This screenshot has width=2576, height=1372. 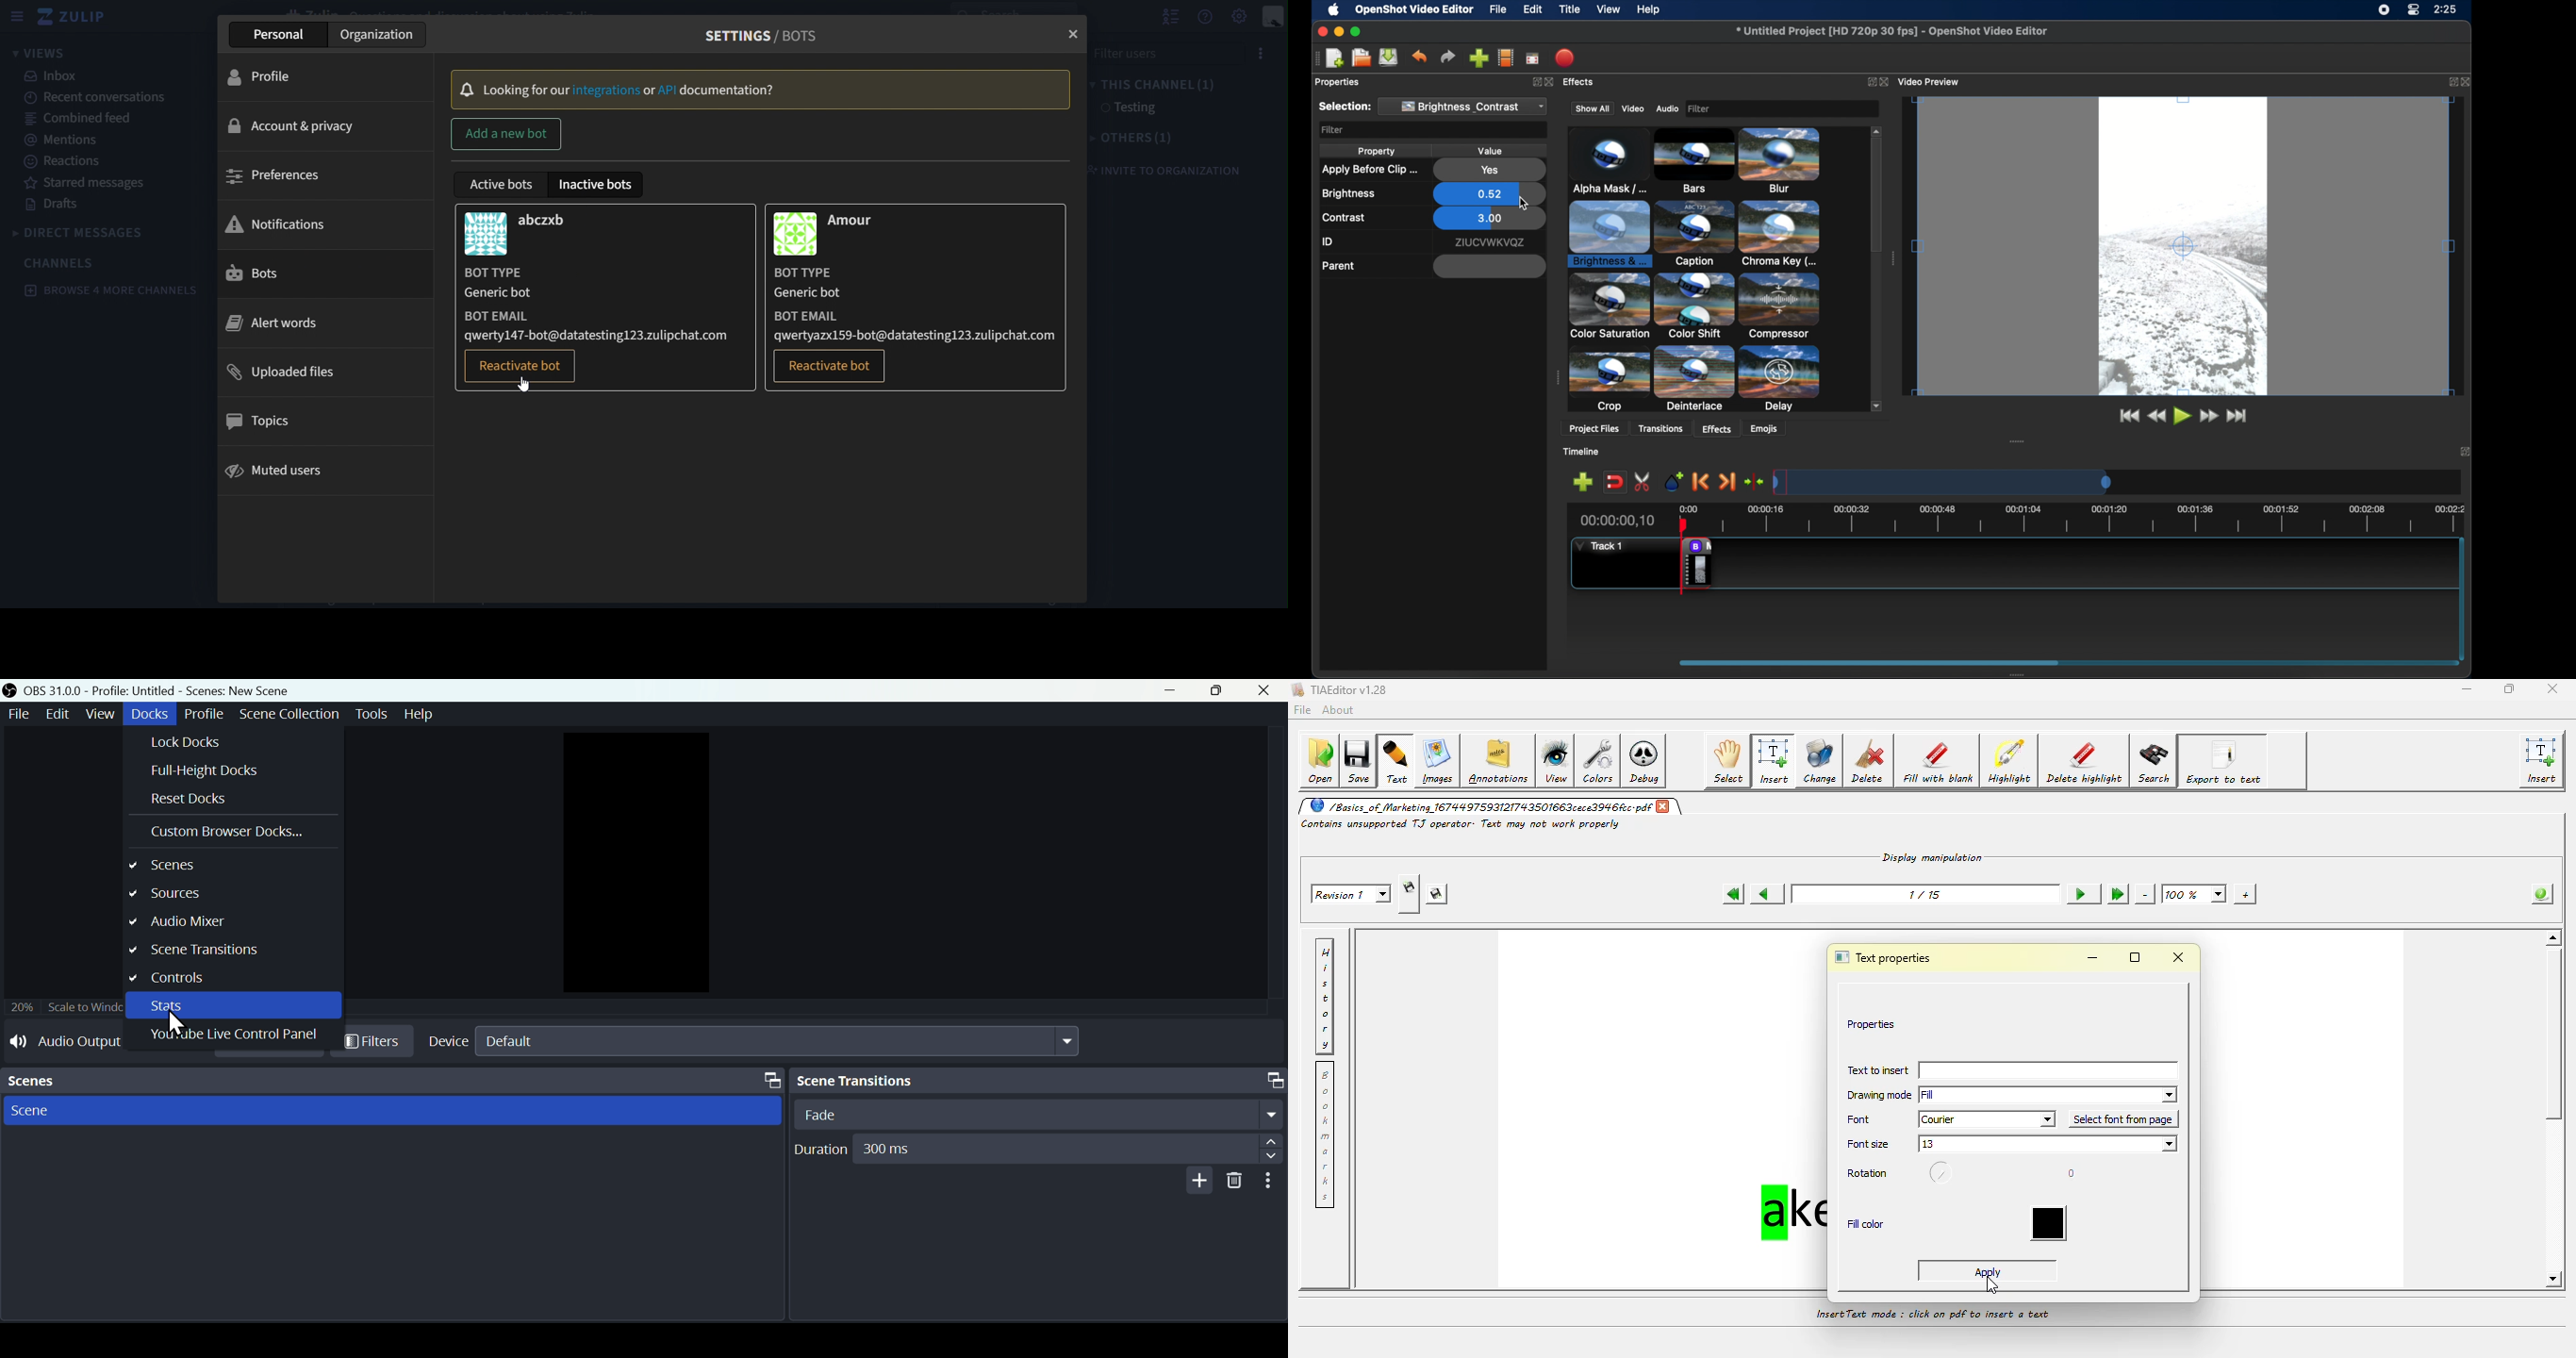 What do you see at coordinates (668, 90) in the screenshot?
I see `API` at bounding box center [668, 90].